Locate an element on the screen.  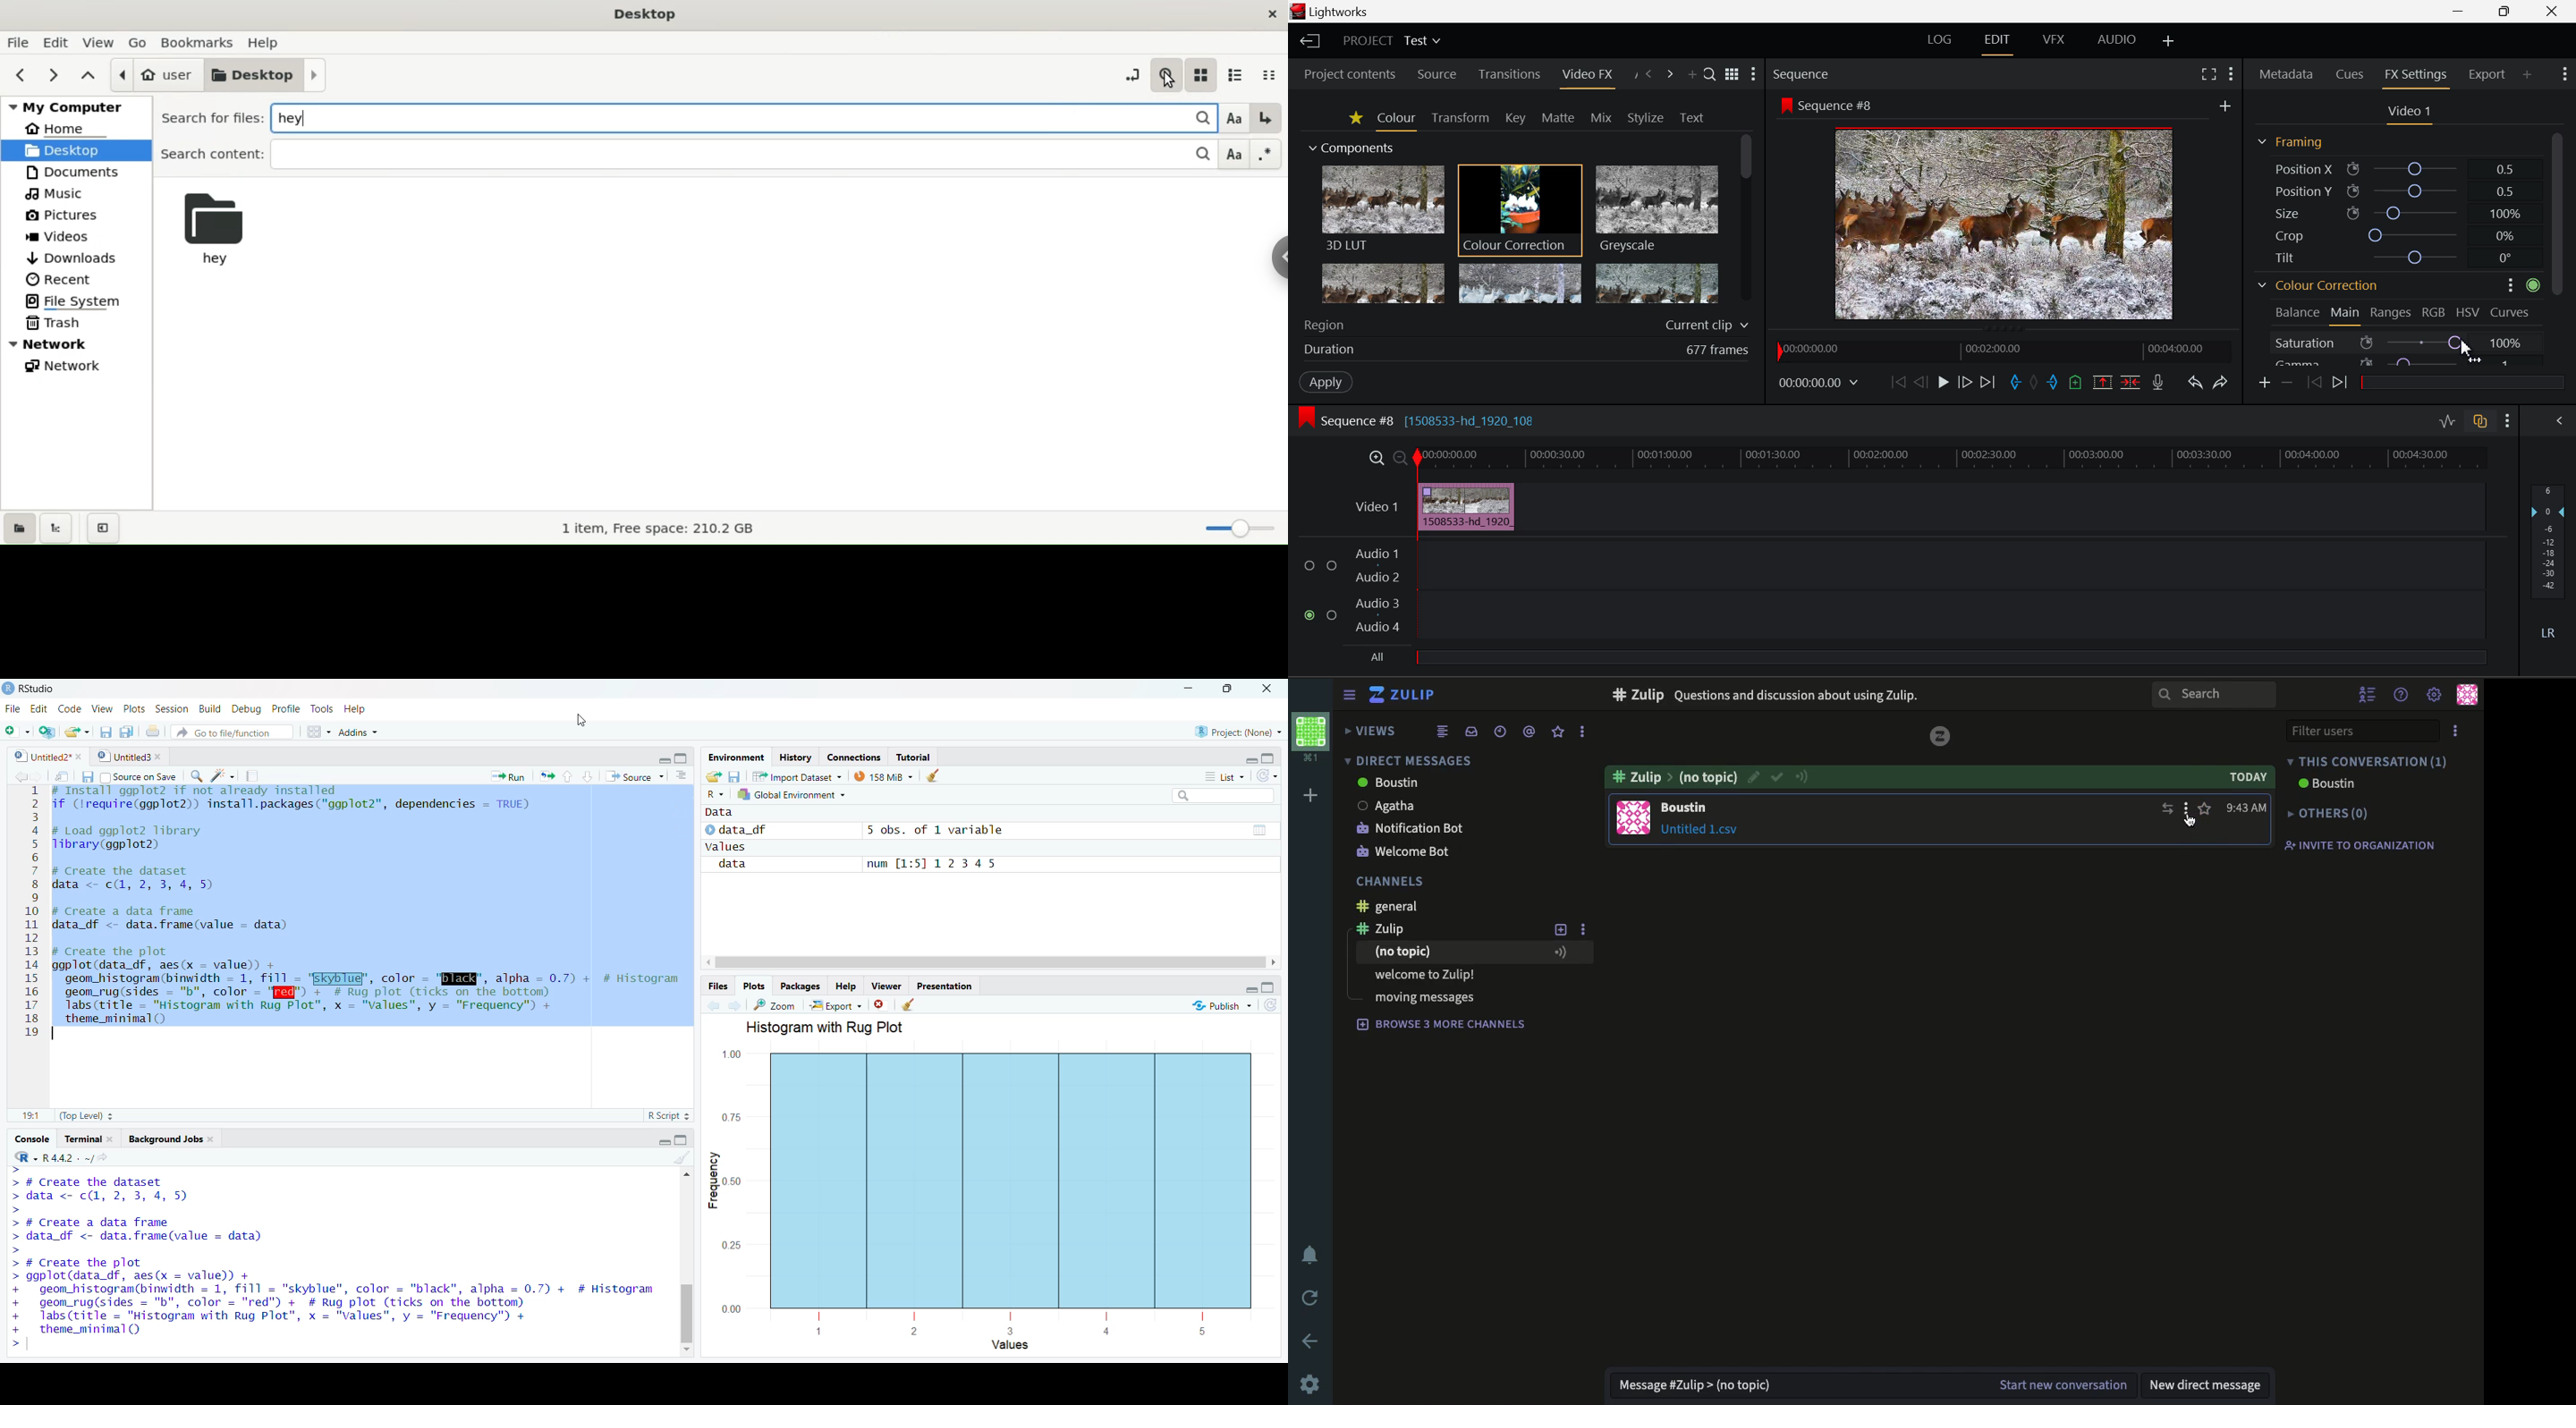
Colour Correction is located at coordinates (2318, 284).